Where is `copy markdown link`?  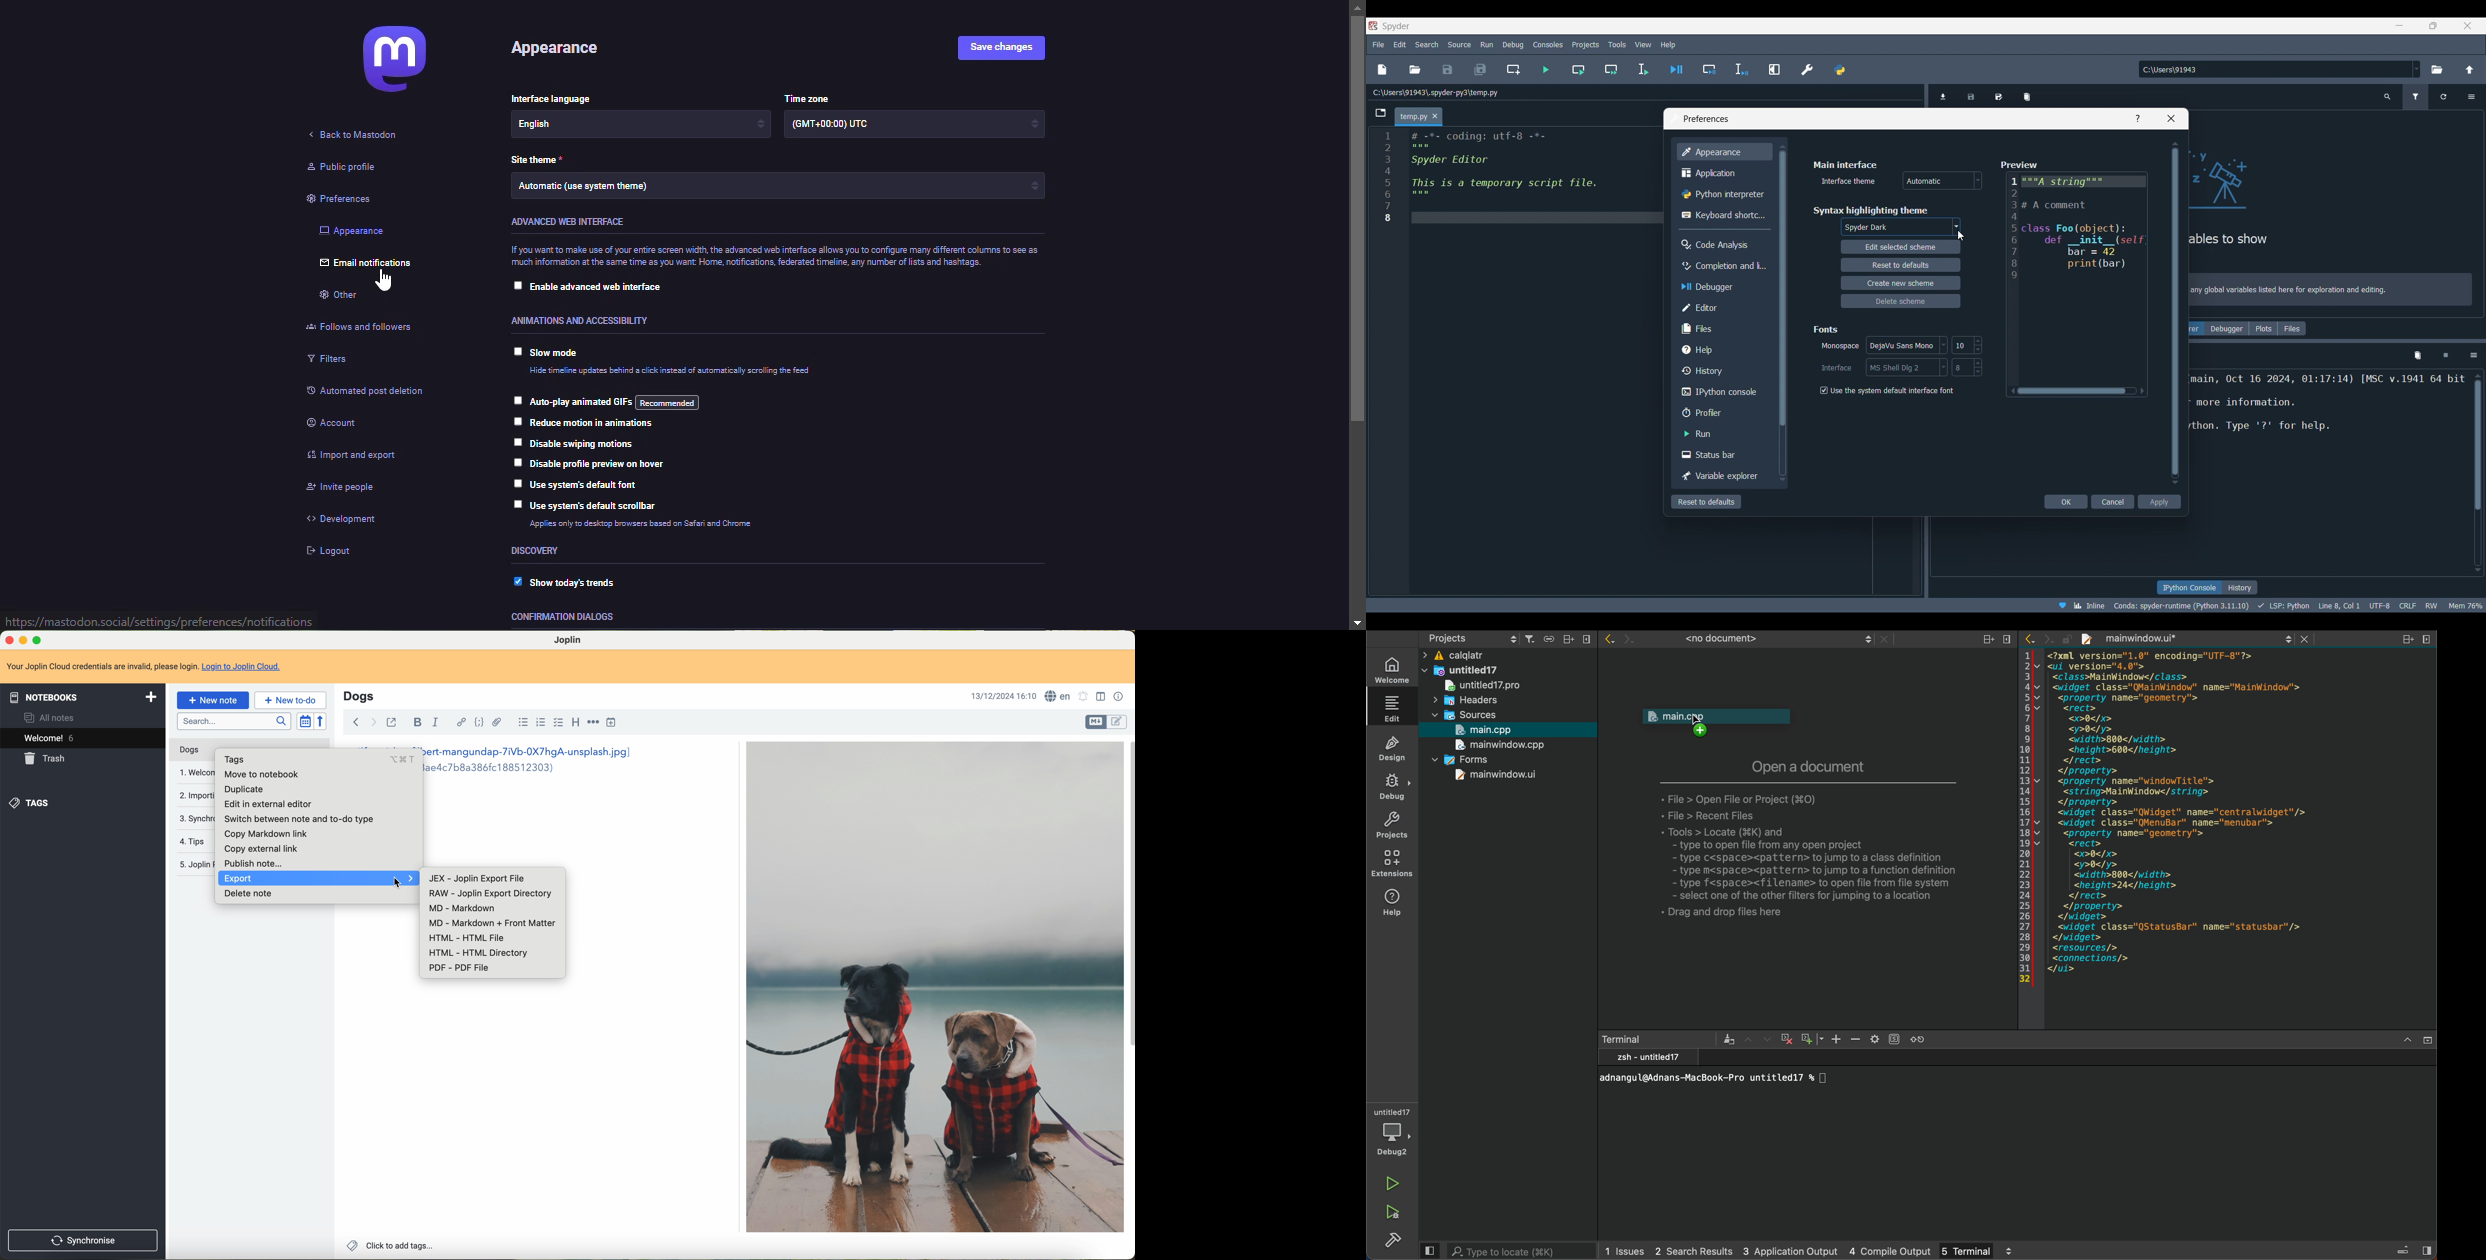
copy markdown link is located at coordinates (266, 834).